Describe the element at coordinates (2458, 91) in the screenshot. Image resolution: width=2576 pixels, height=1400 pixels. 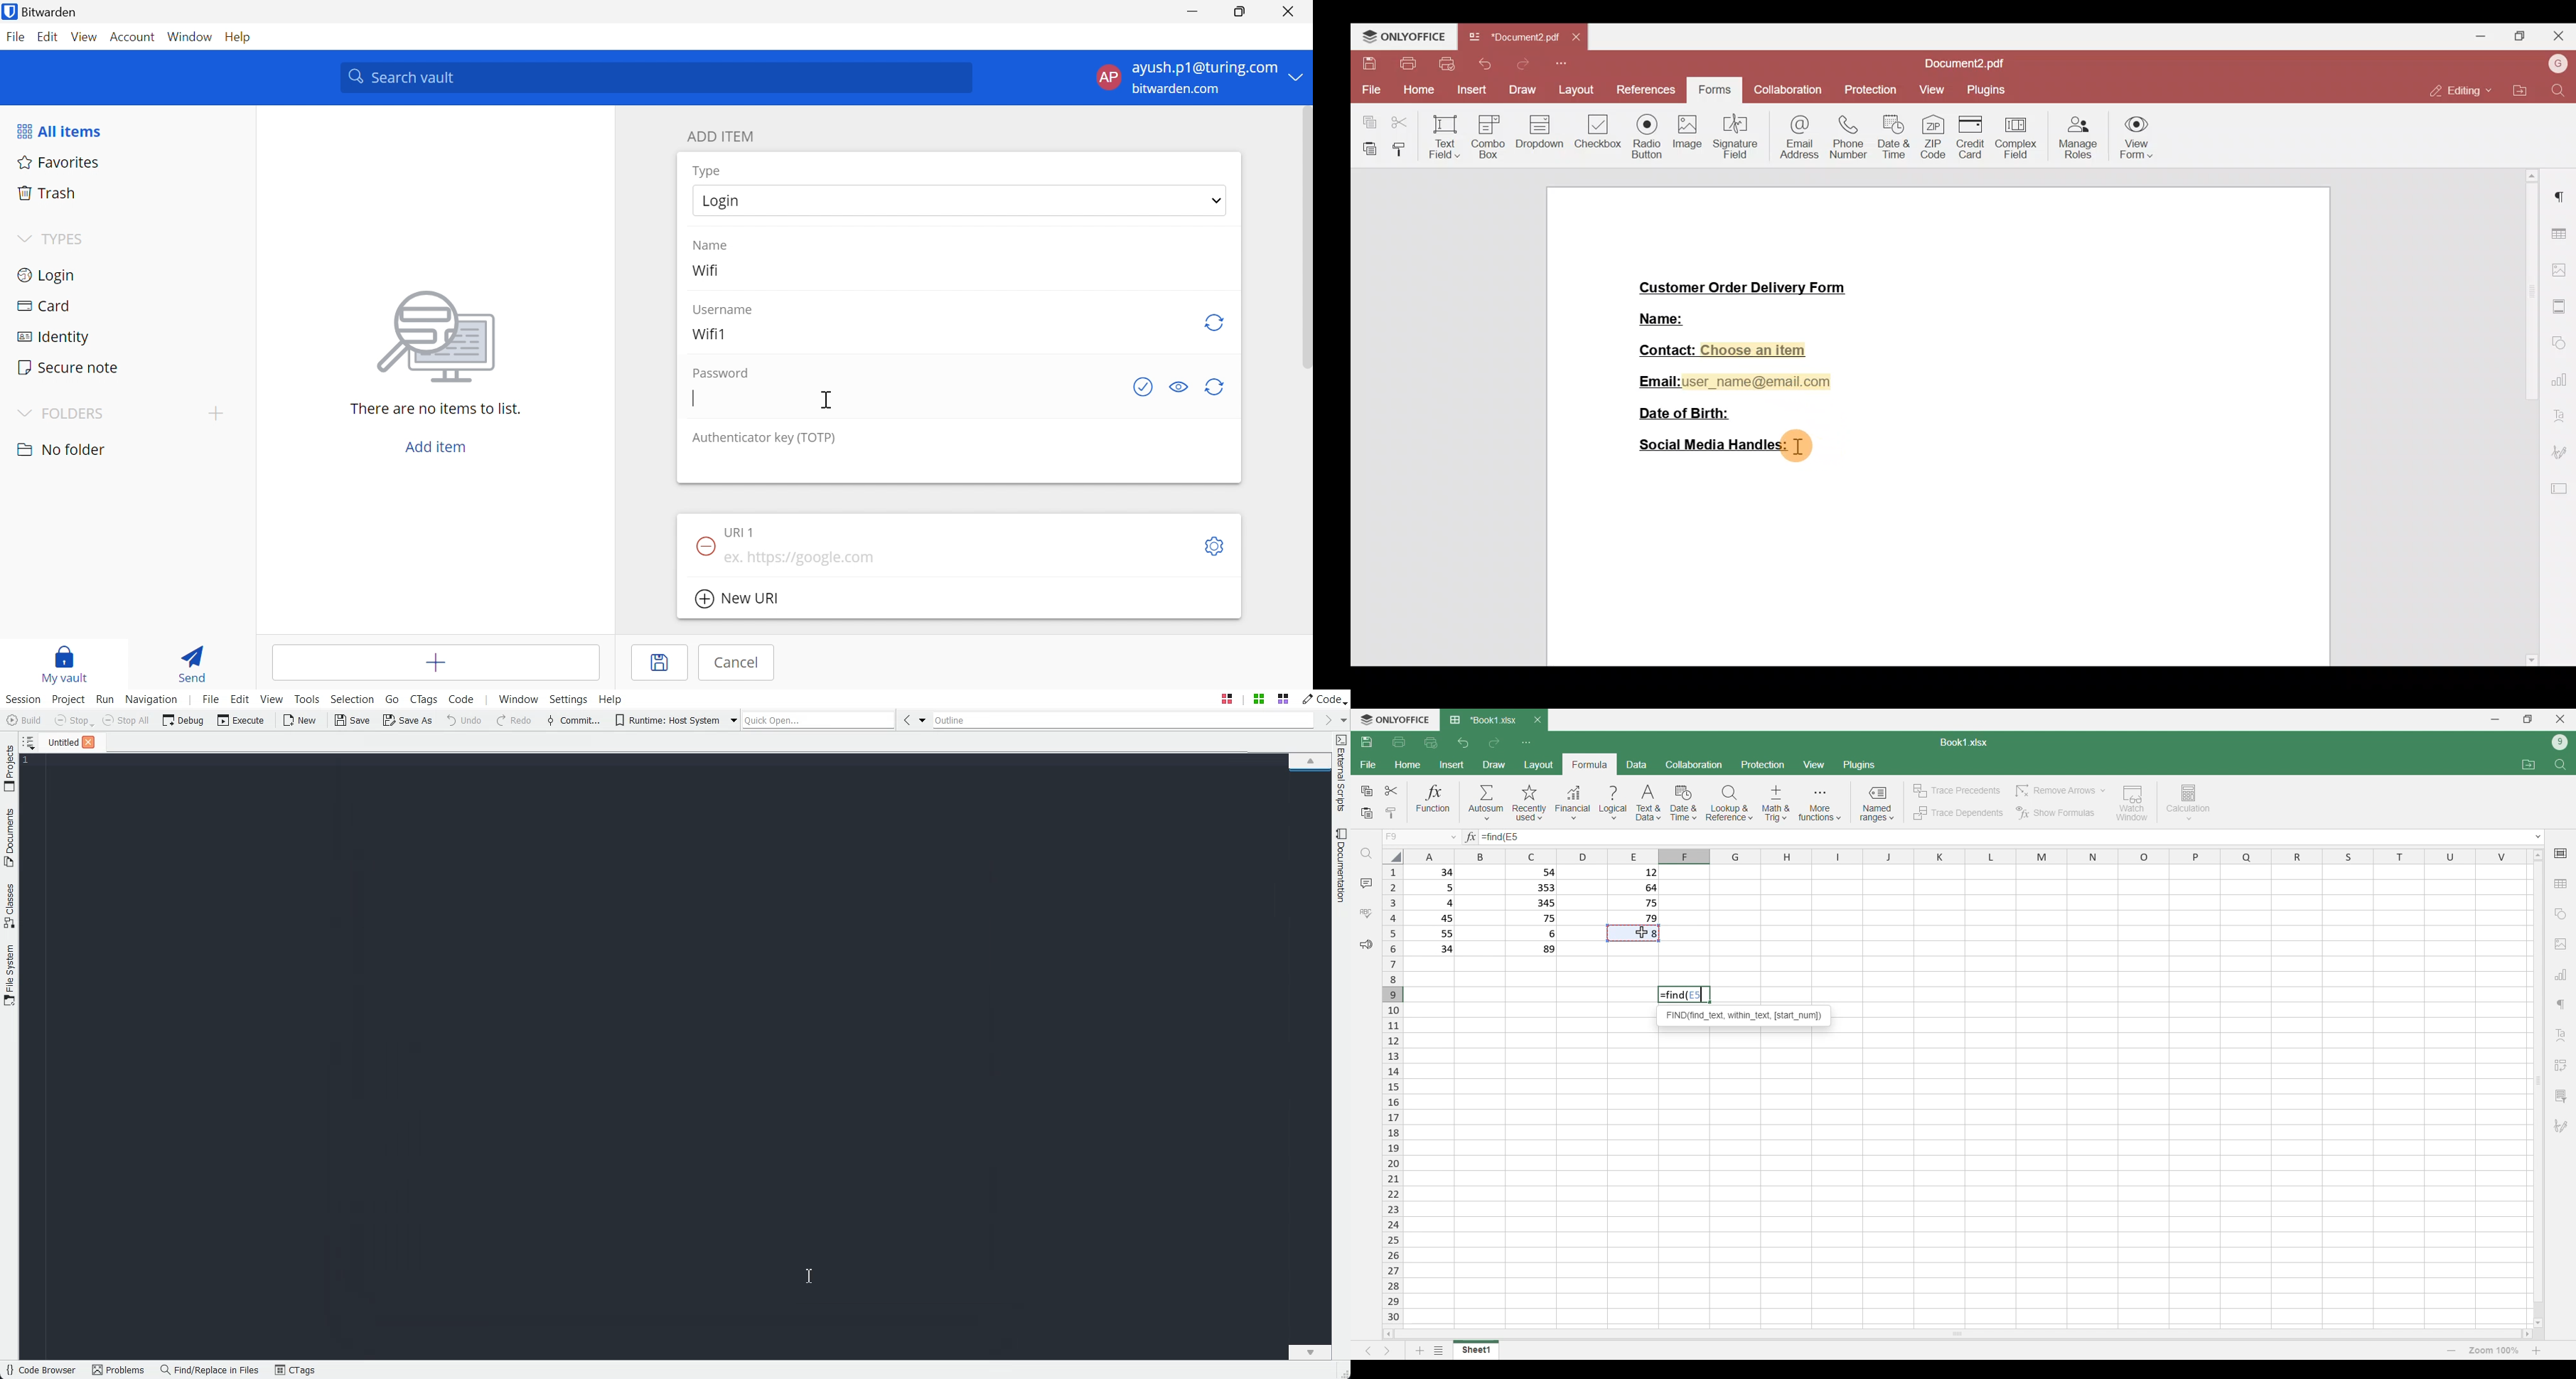
I see `Editing mode` at that location.